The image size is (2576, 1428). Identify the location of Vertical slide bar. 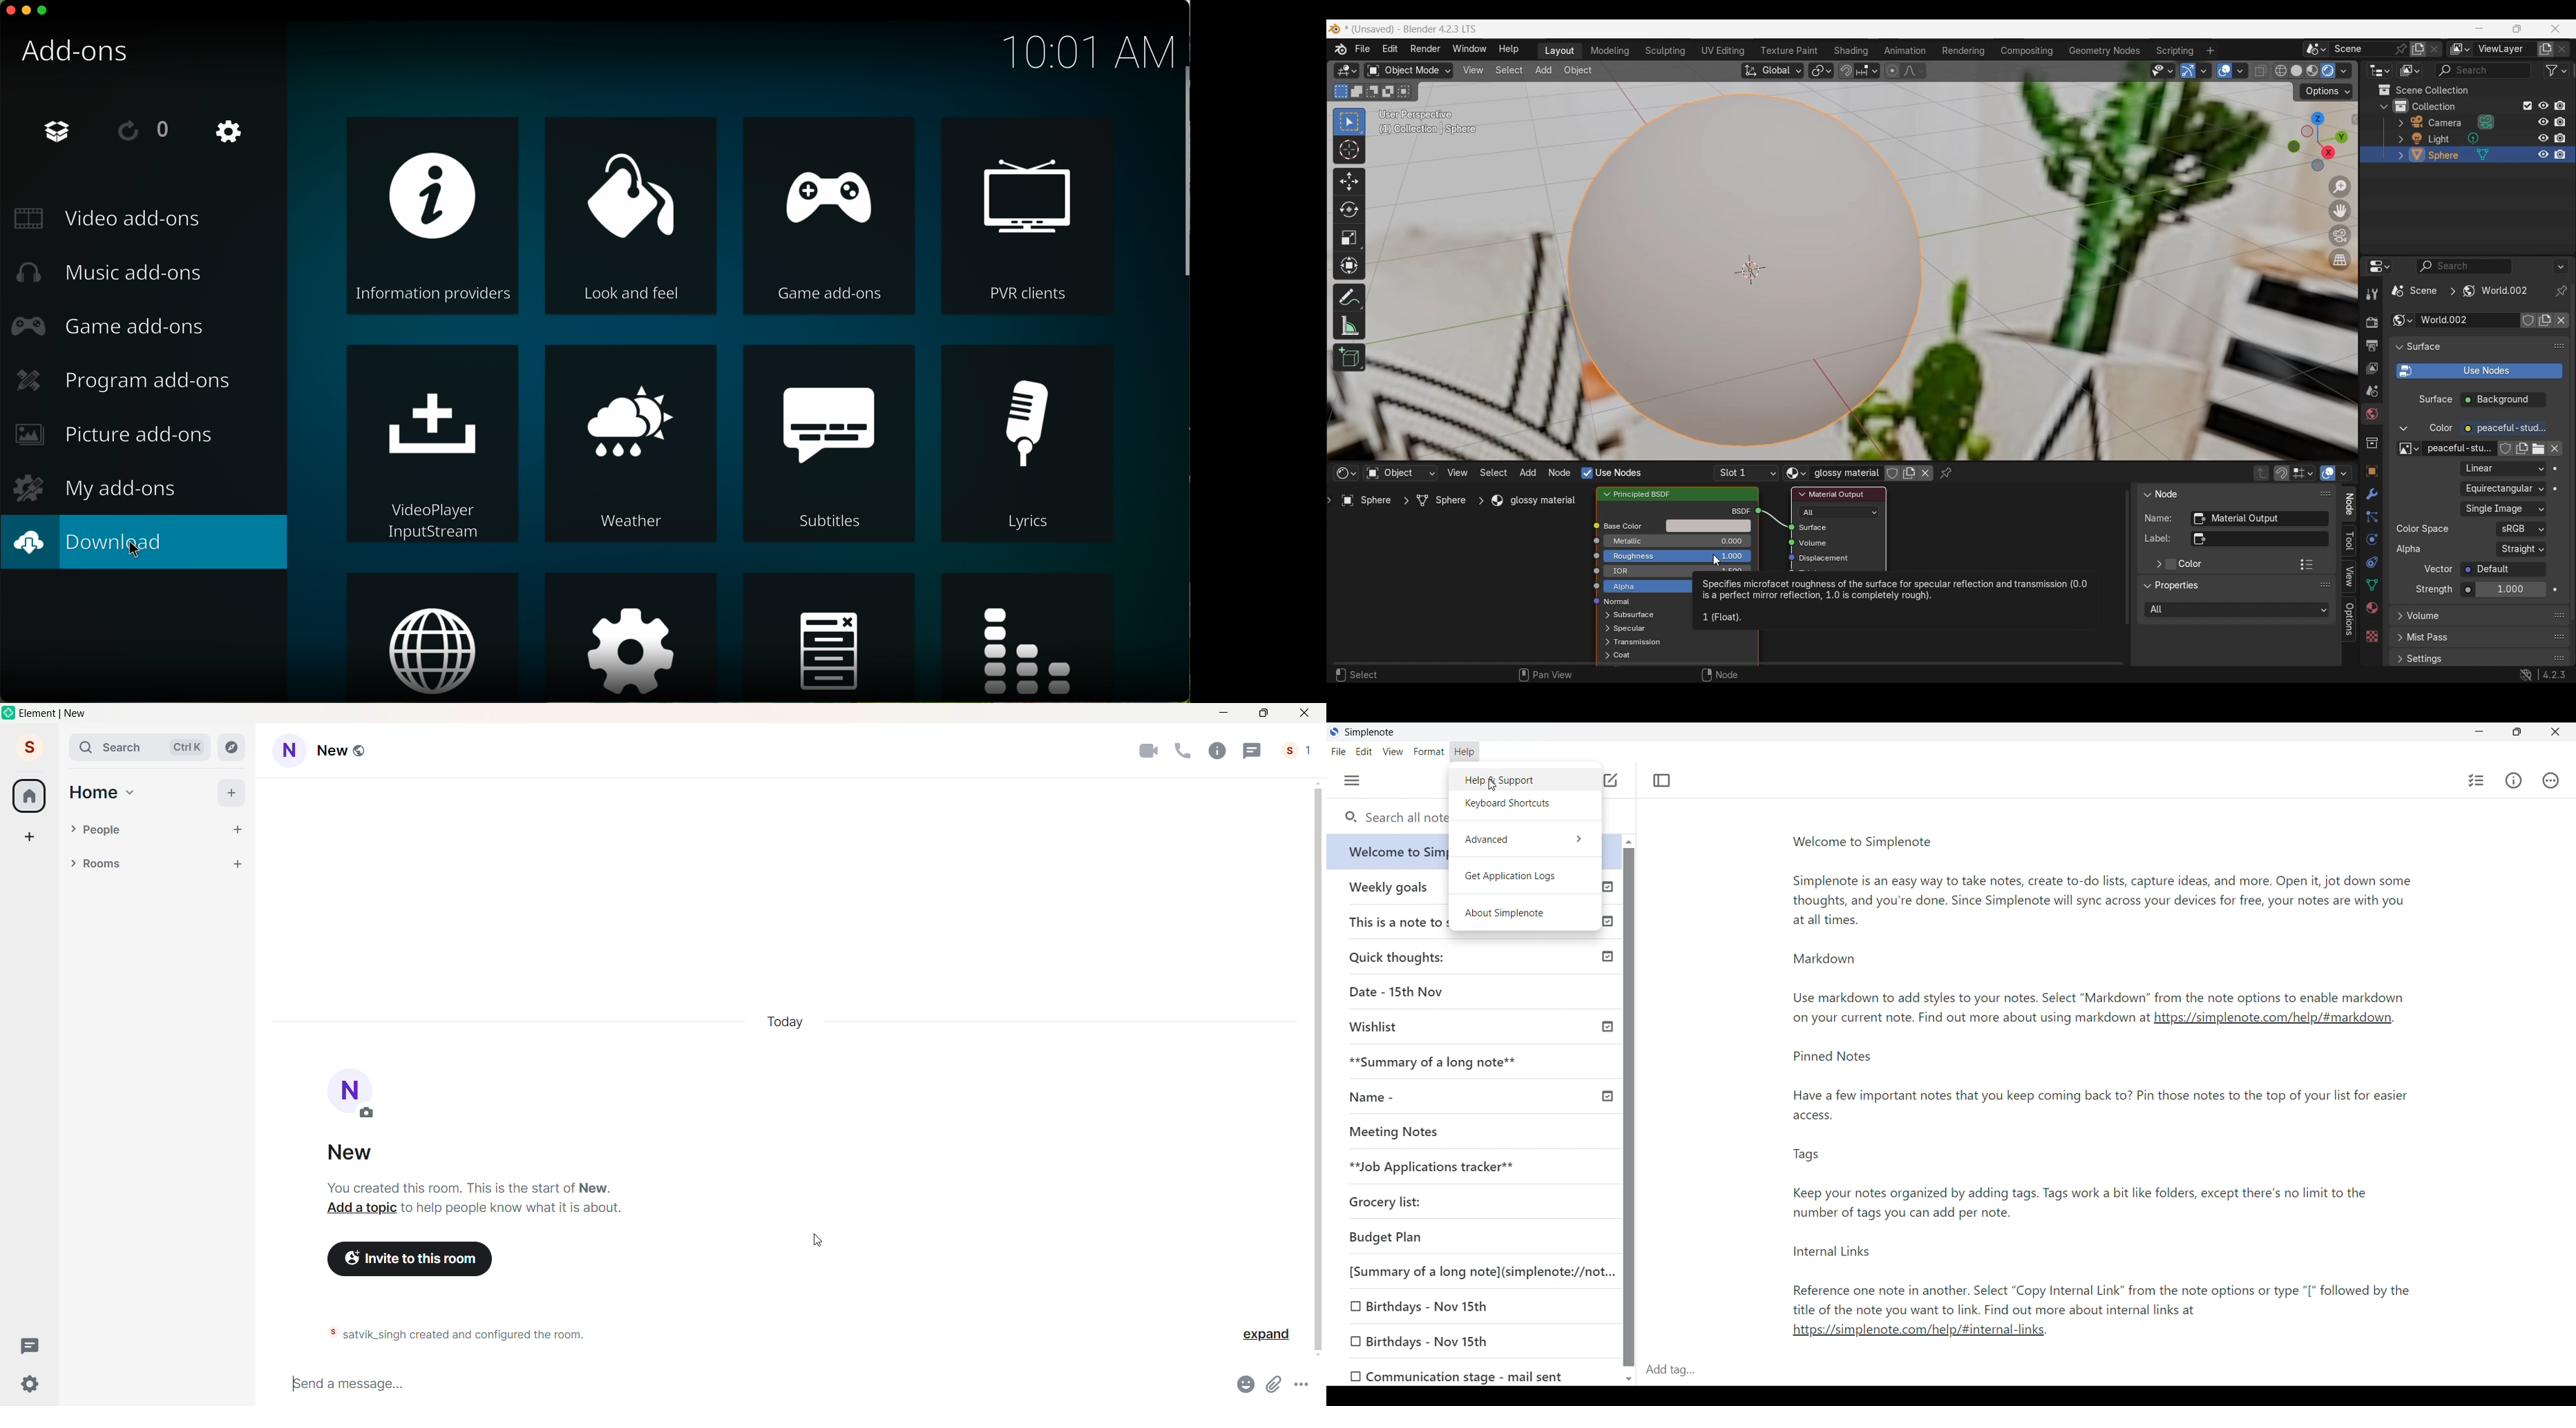
(1628, 1108).